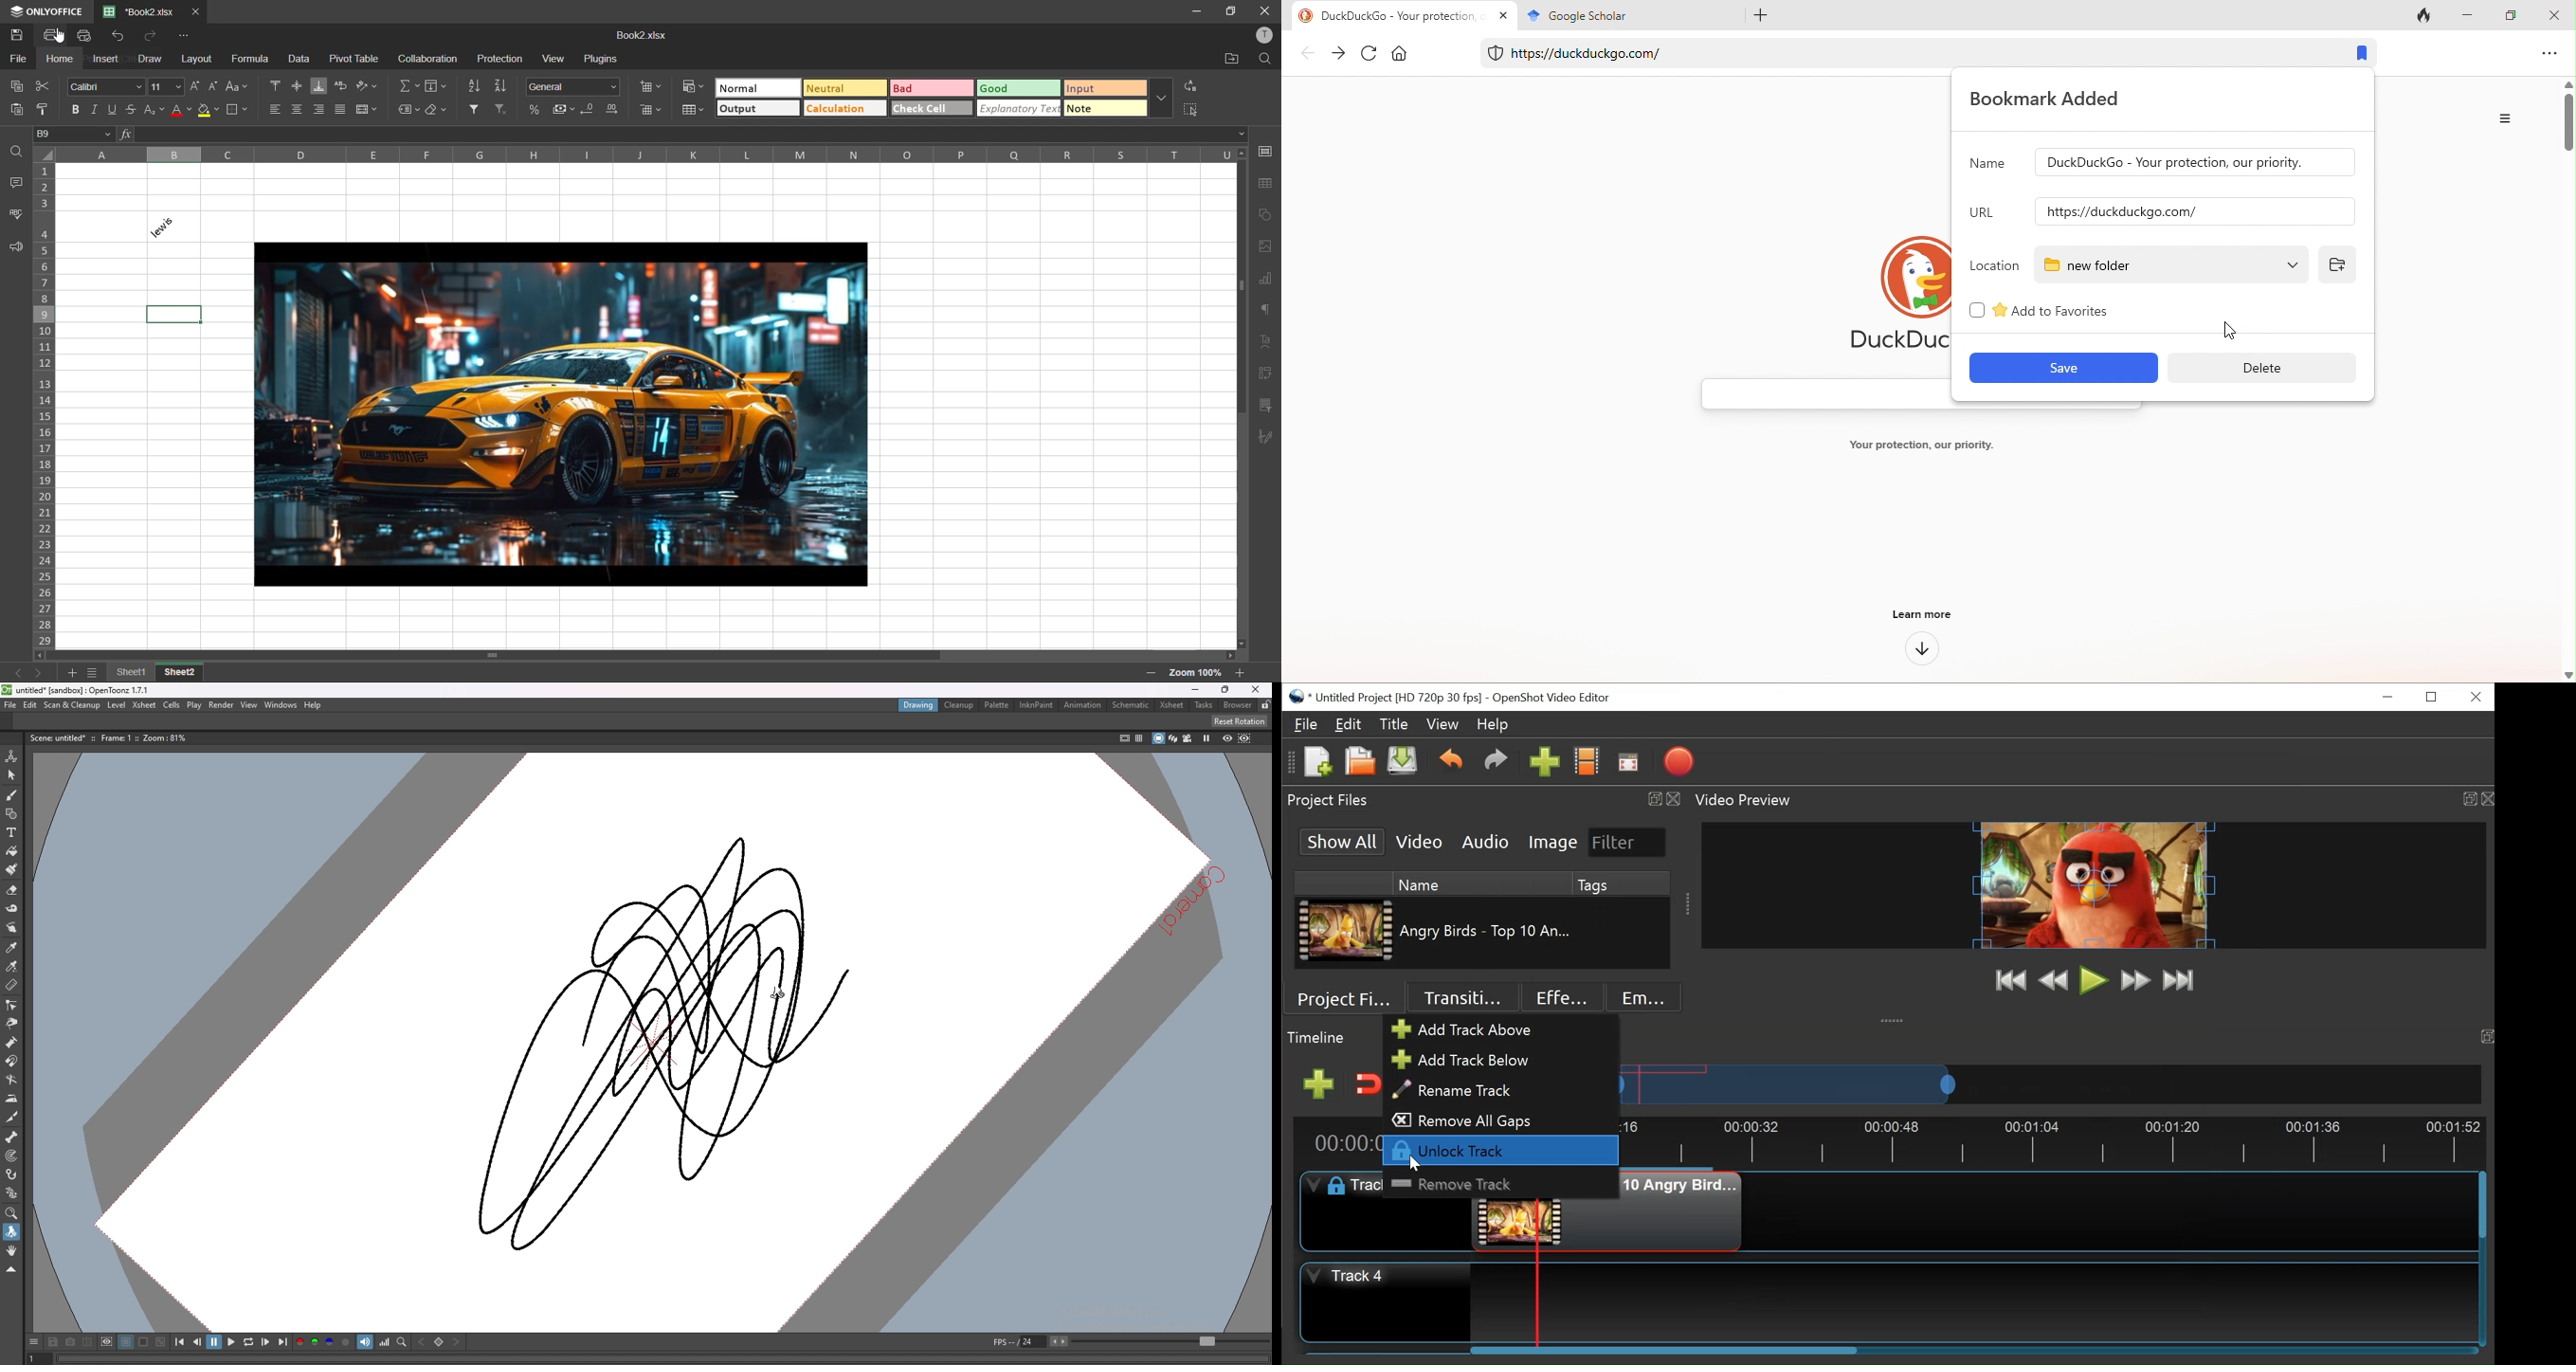 Image resolution: width=2576 pixels, height=1372 pixels. I want to click on Add Track Below, so click(1466, 1060).